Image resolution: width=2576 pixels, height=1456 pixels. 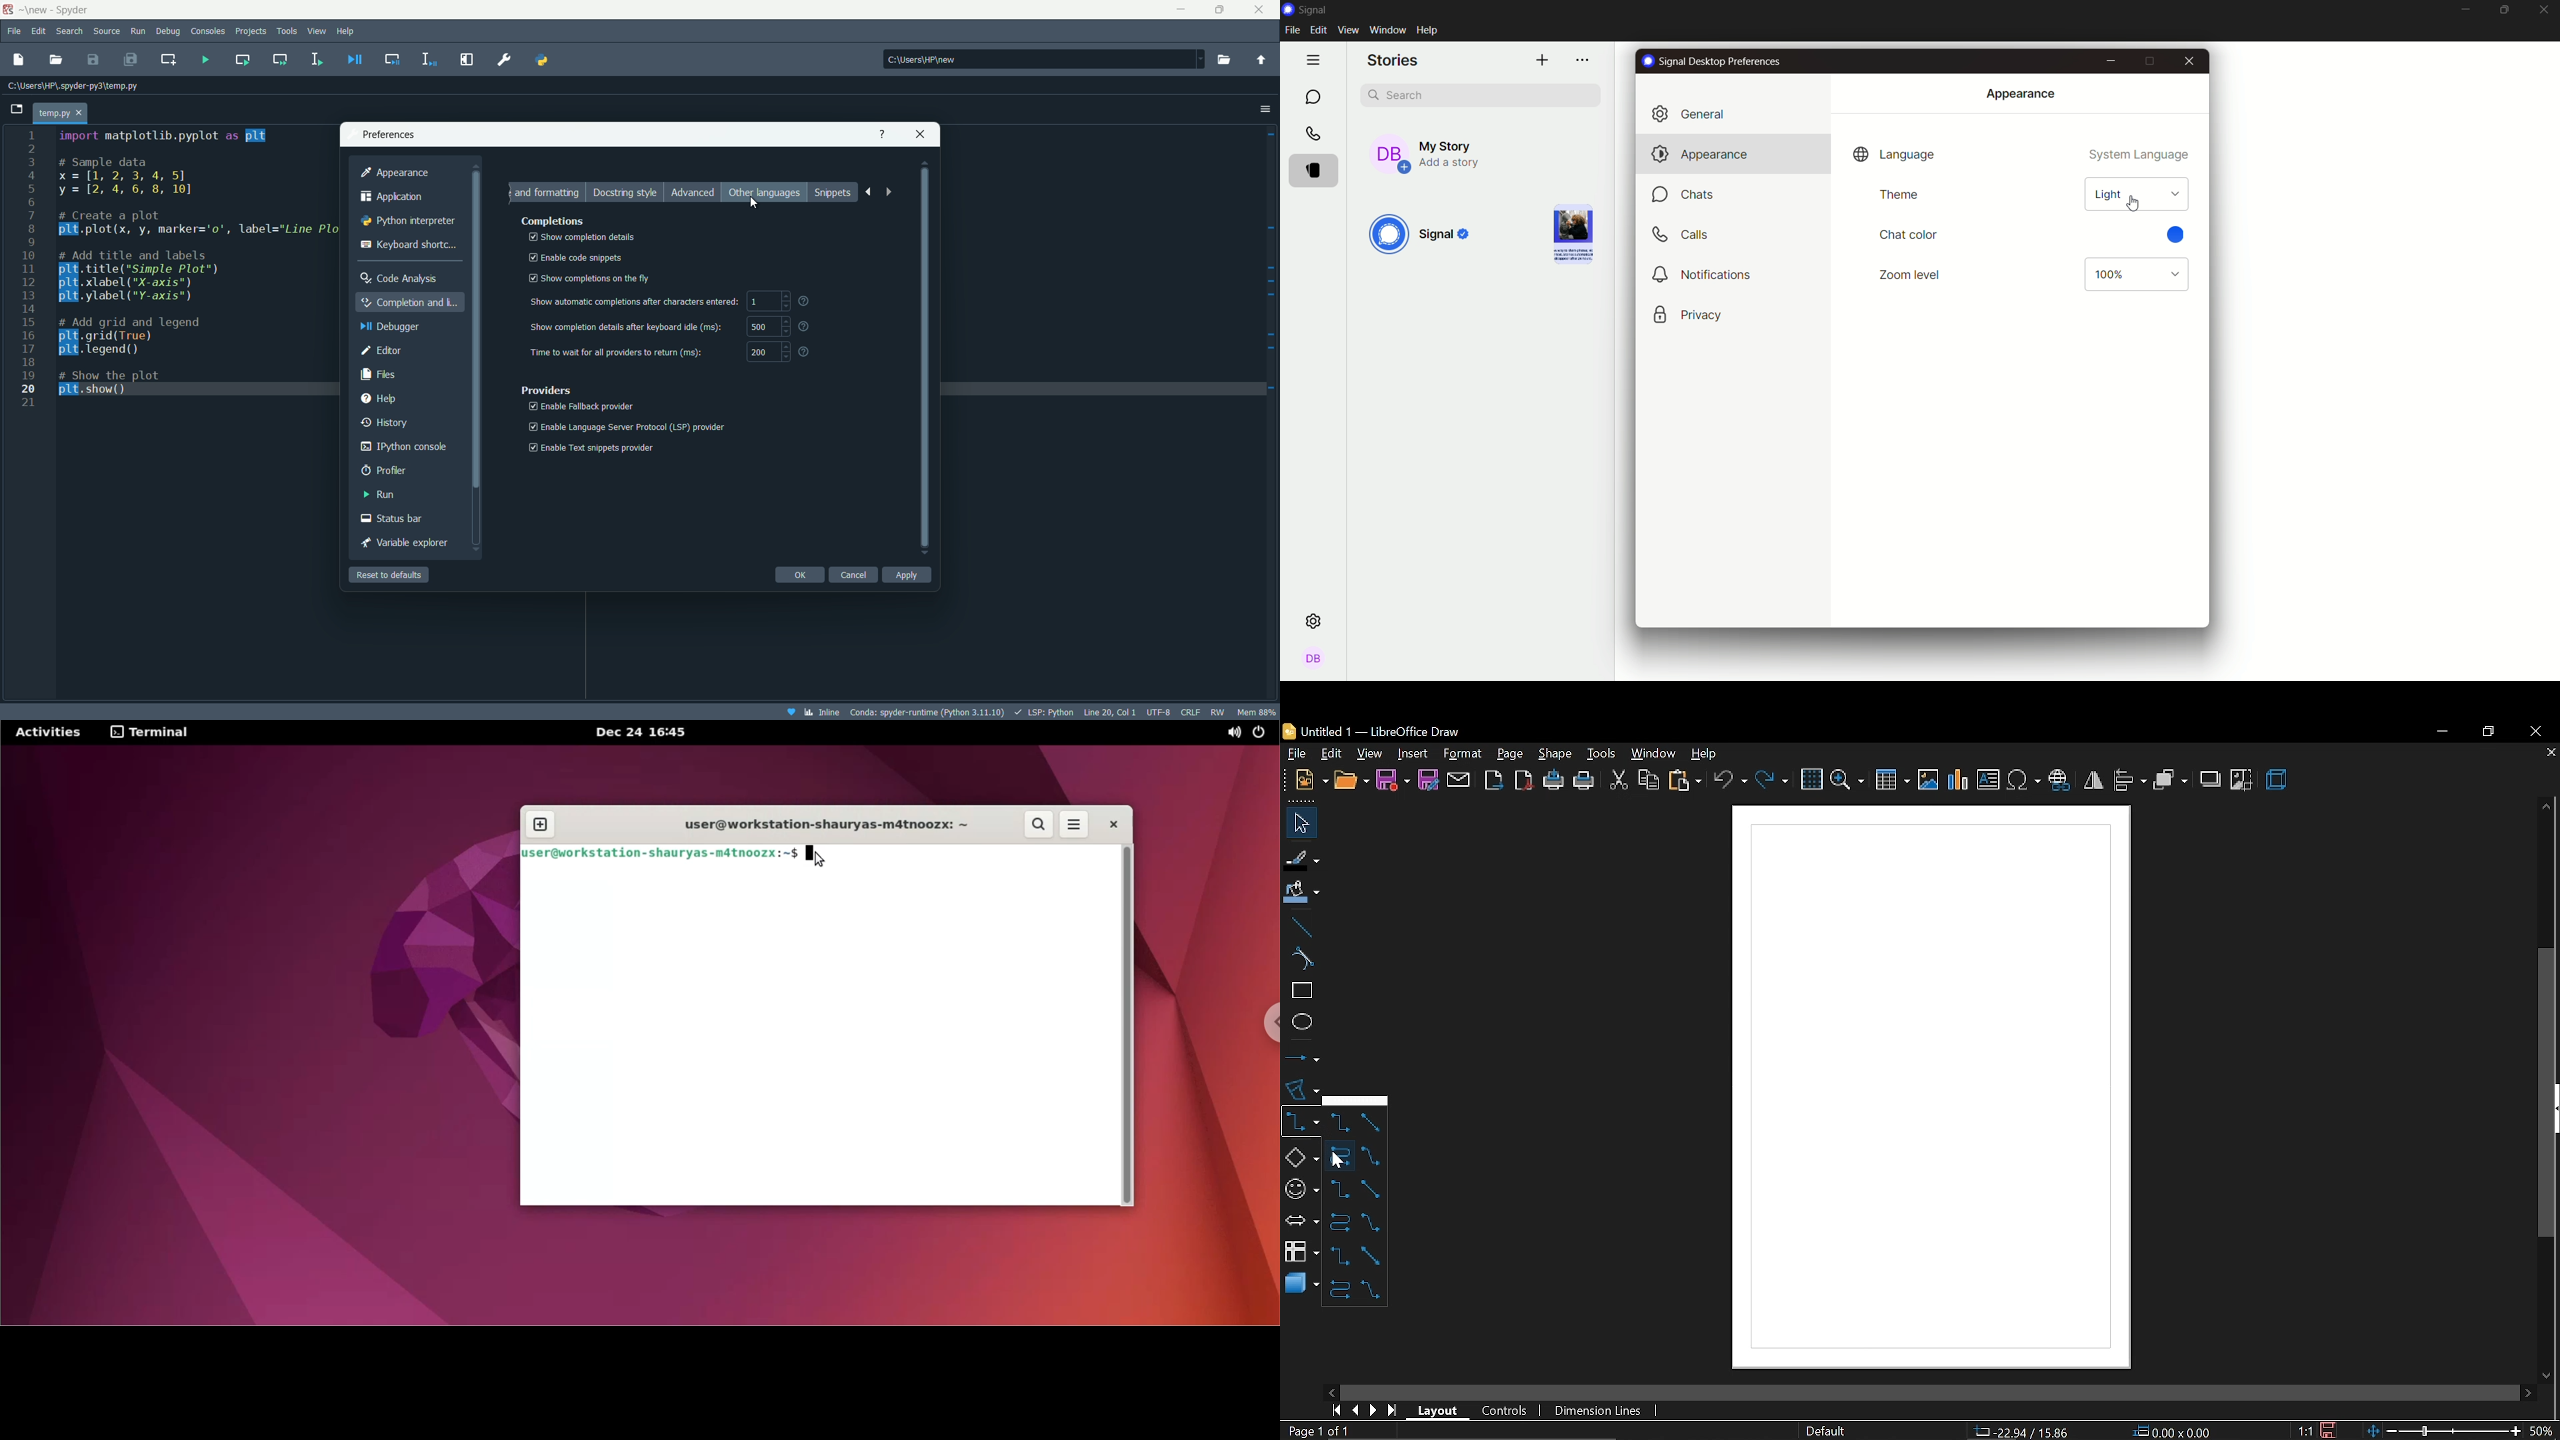 I want to click on appearance, so click(x=1697, y=153).